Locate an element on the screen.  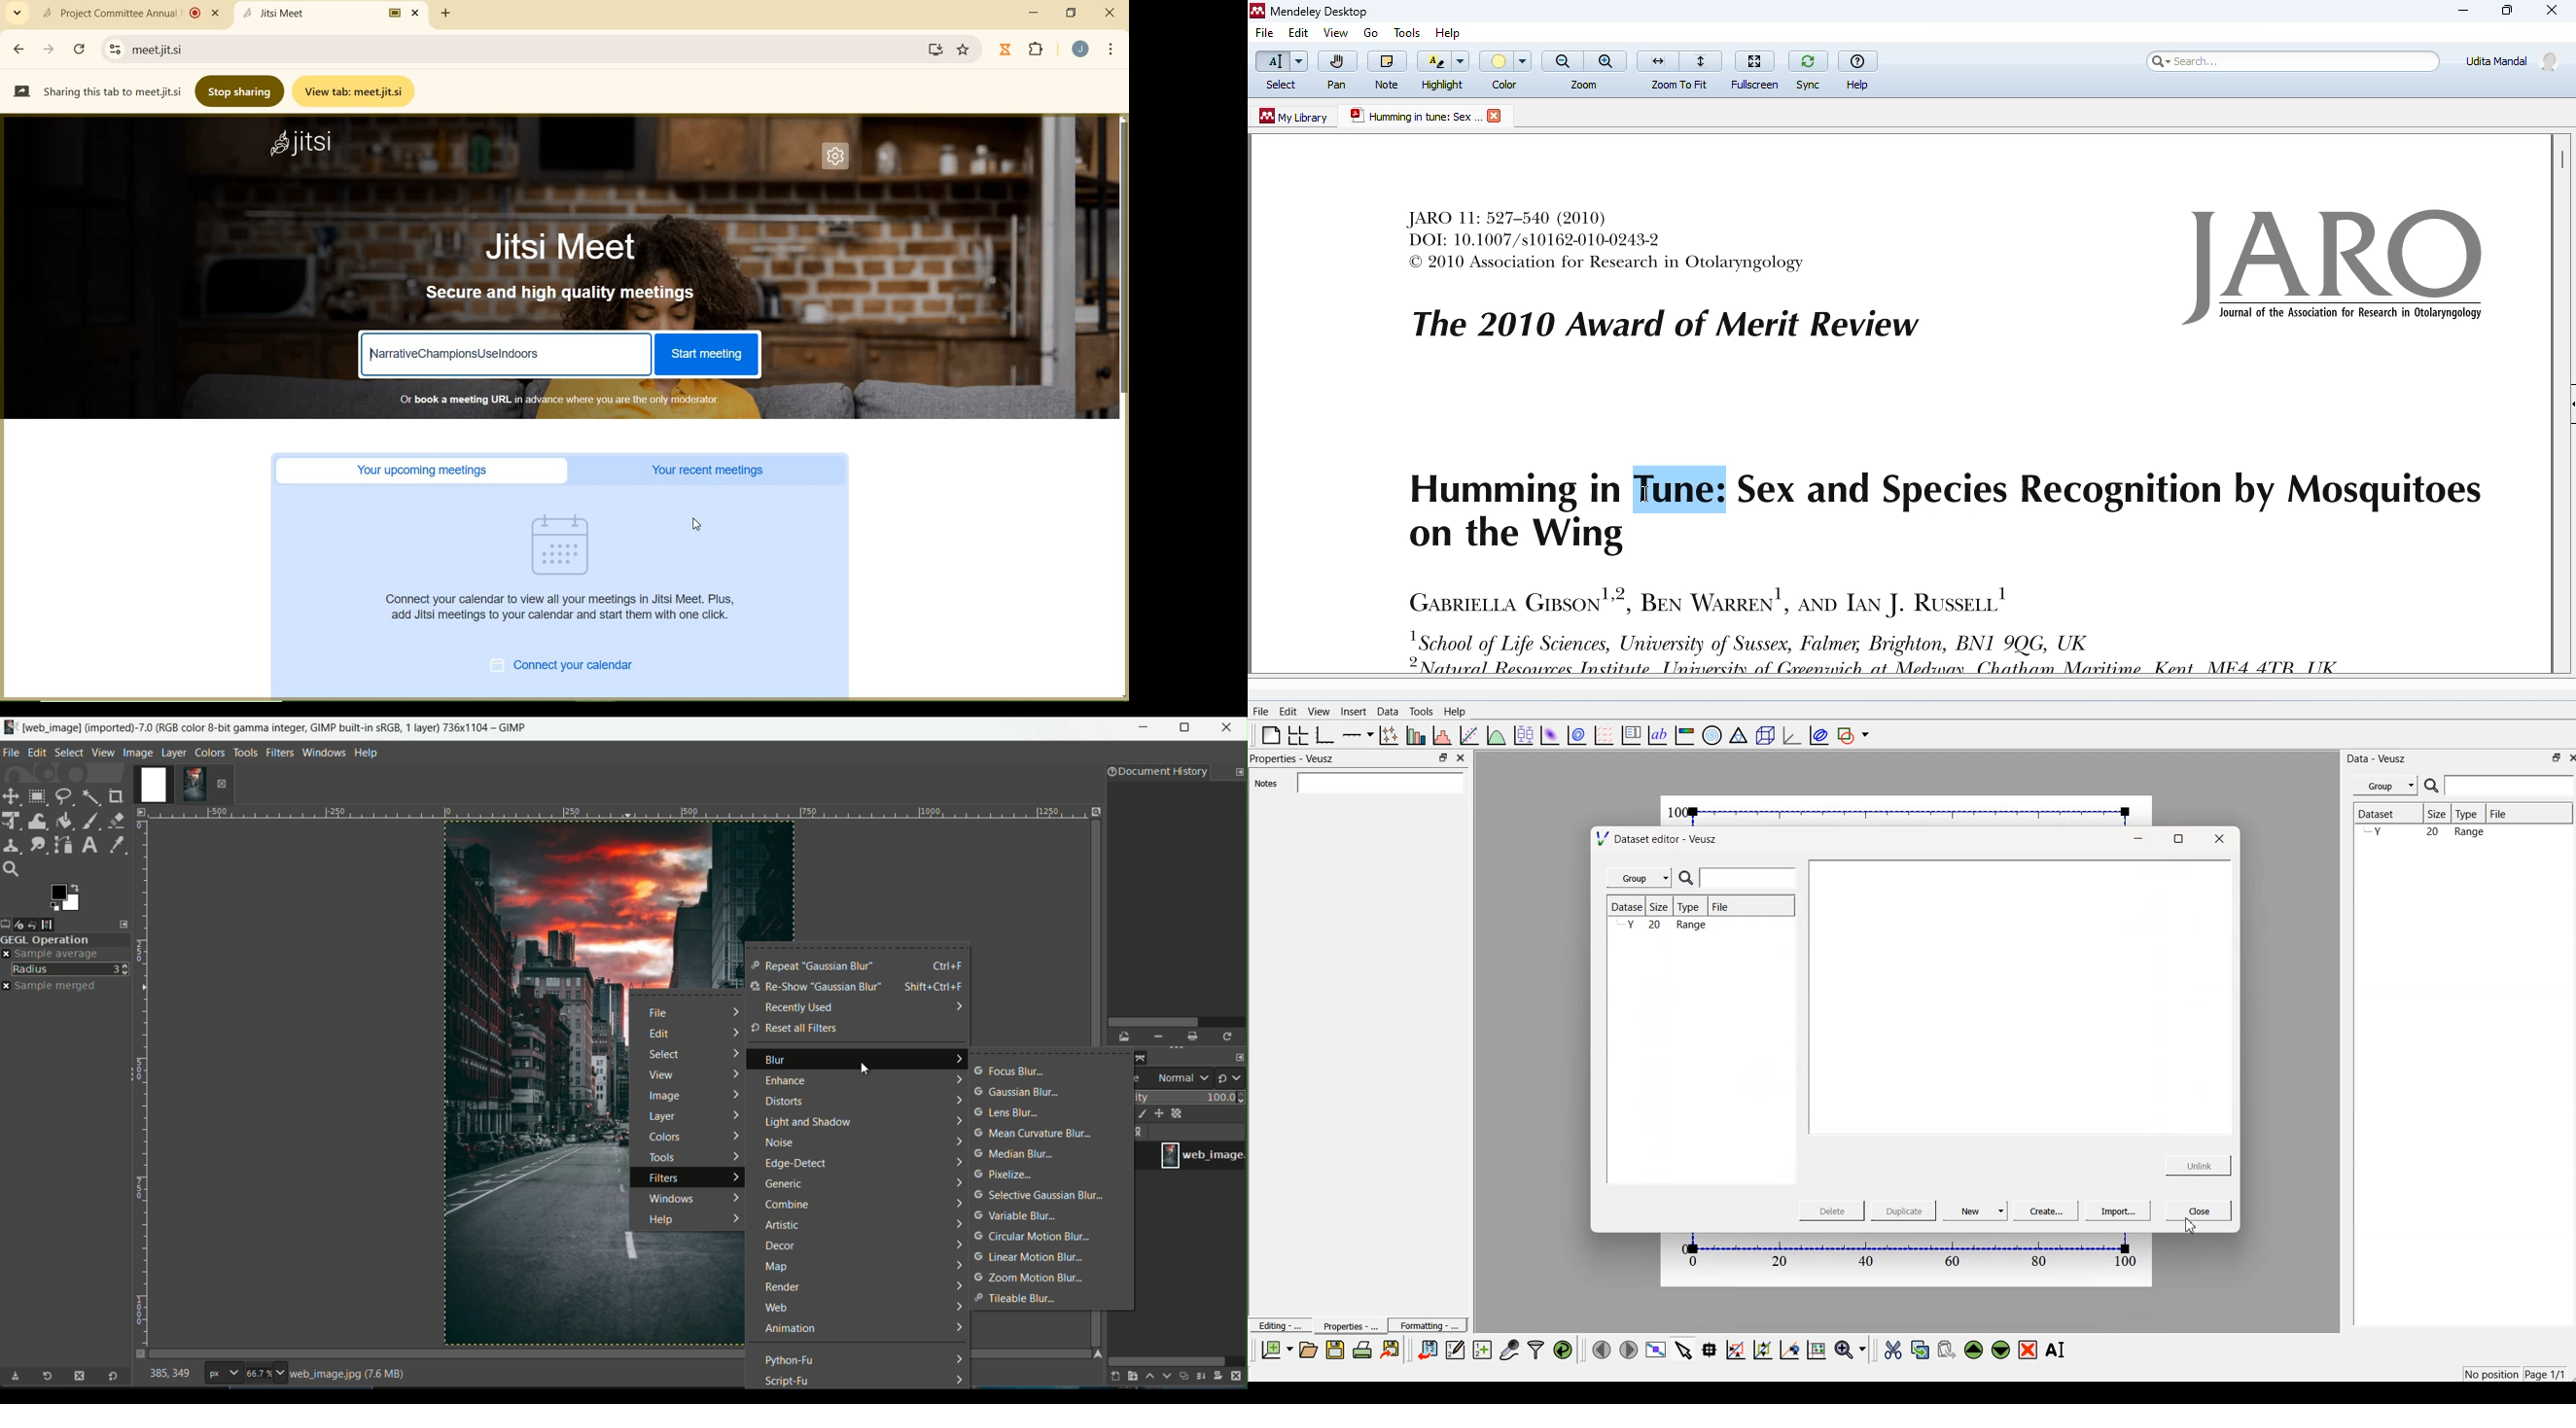
Editing is located at coordinates (1279, 1324).